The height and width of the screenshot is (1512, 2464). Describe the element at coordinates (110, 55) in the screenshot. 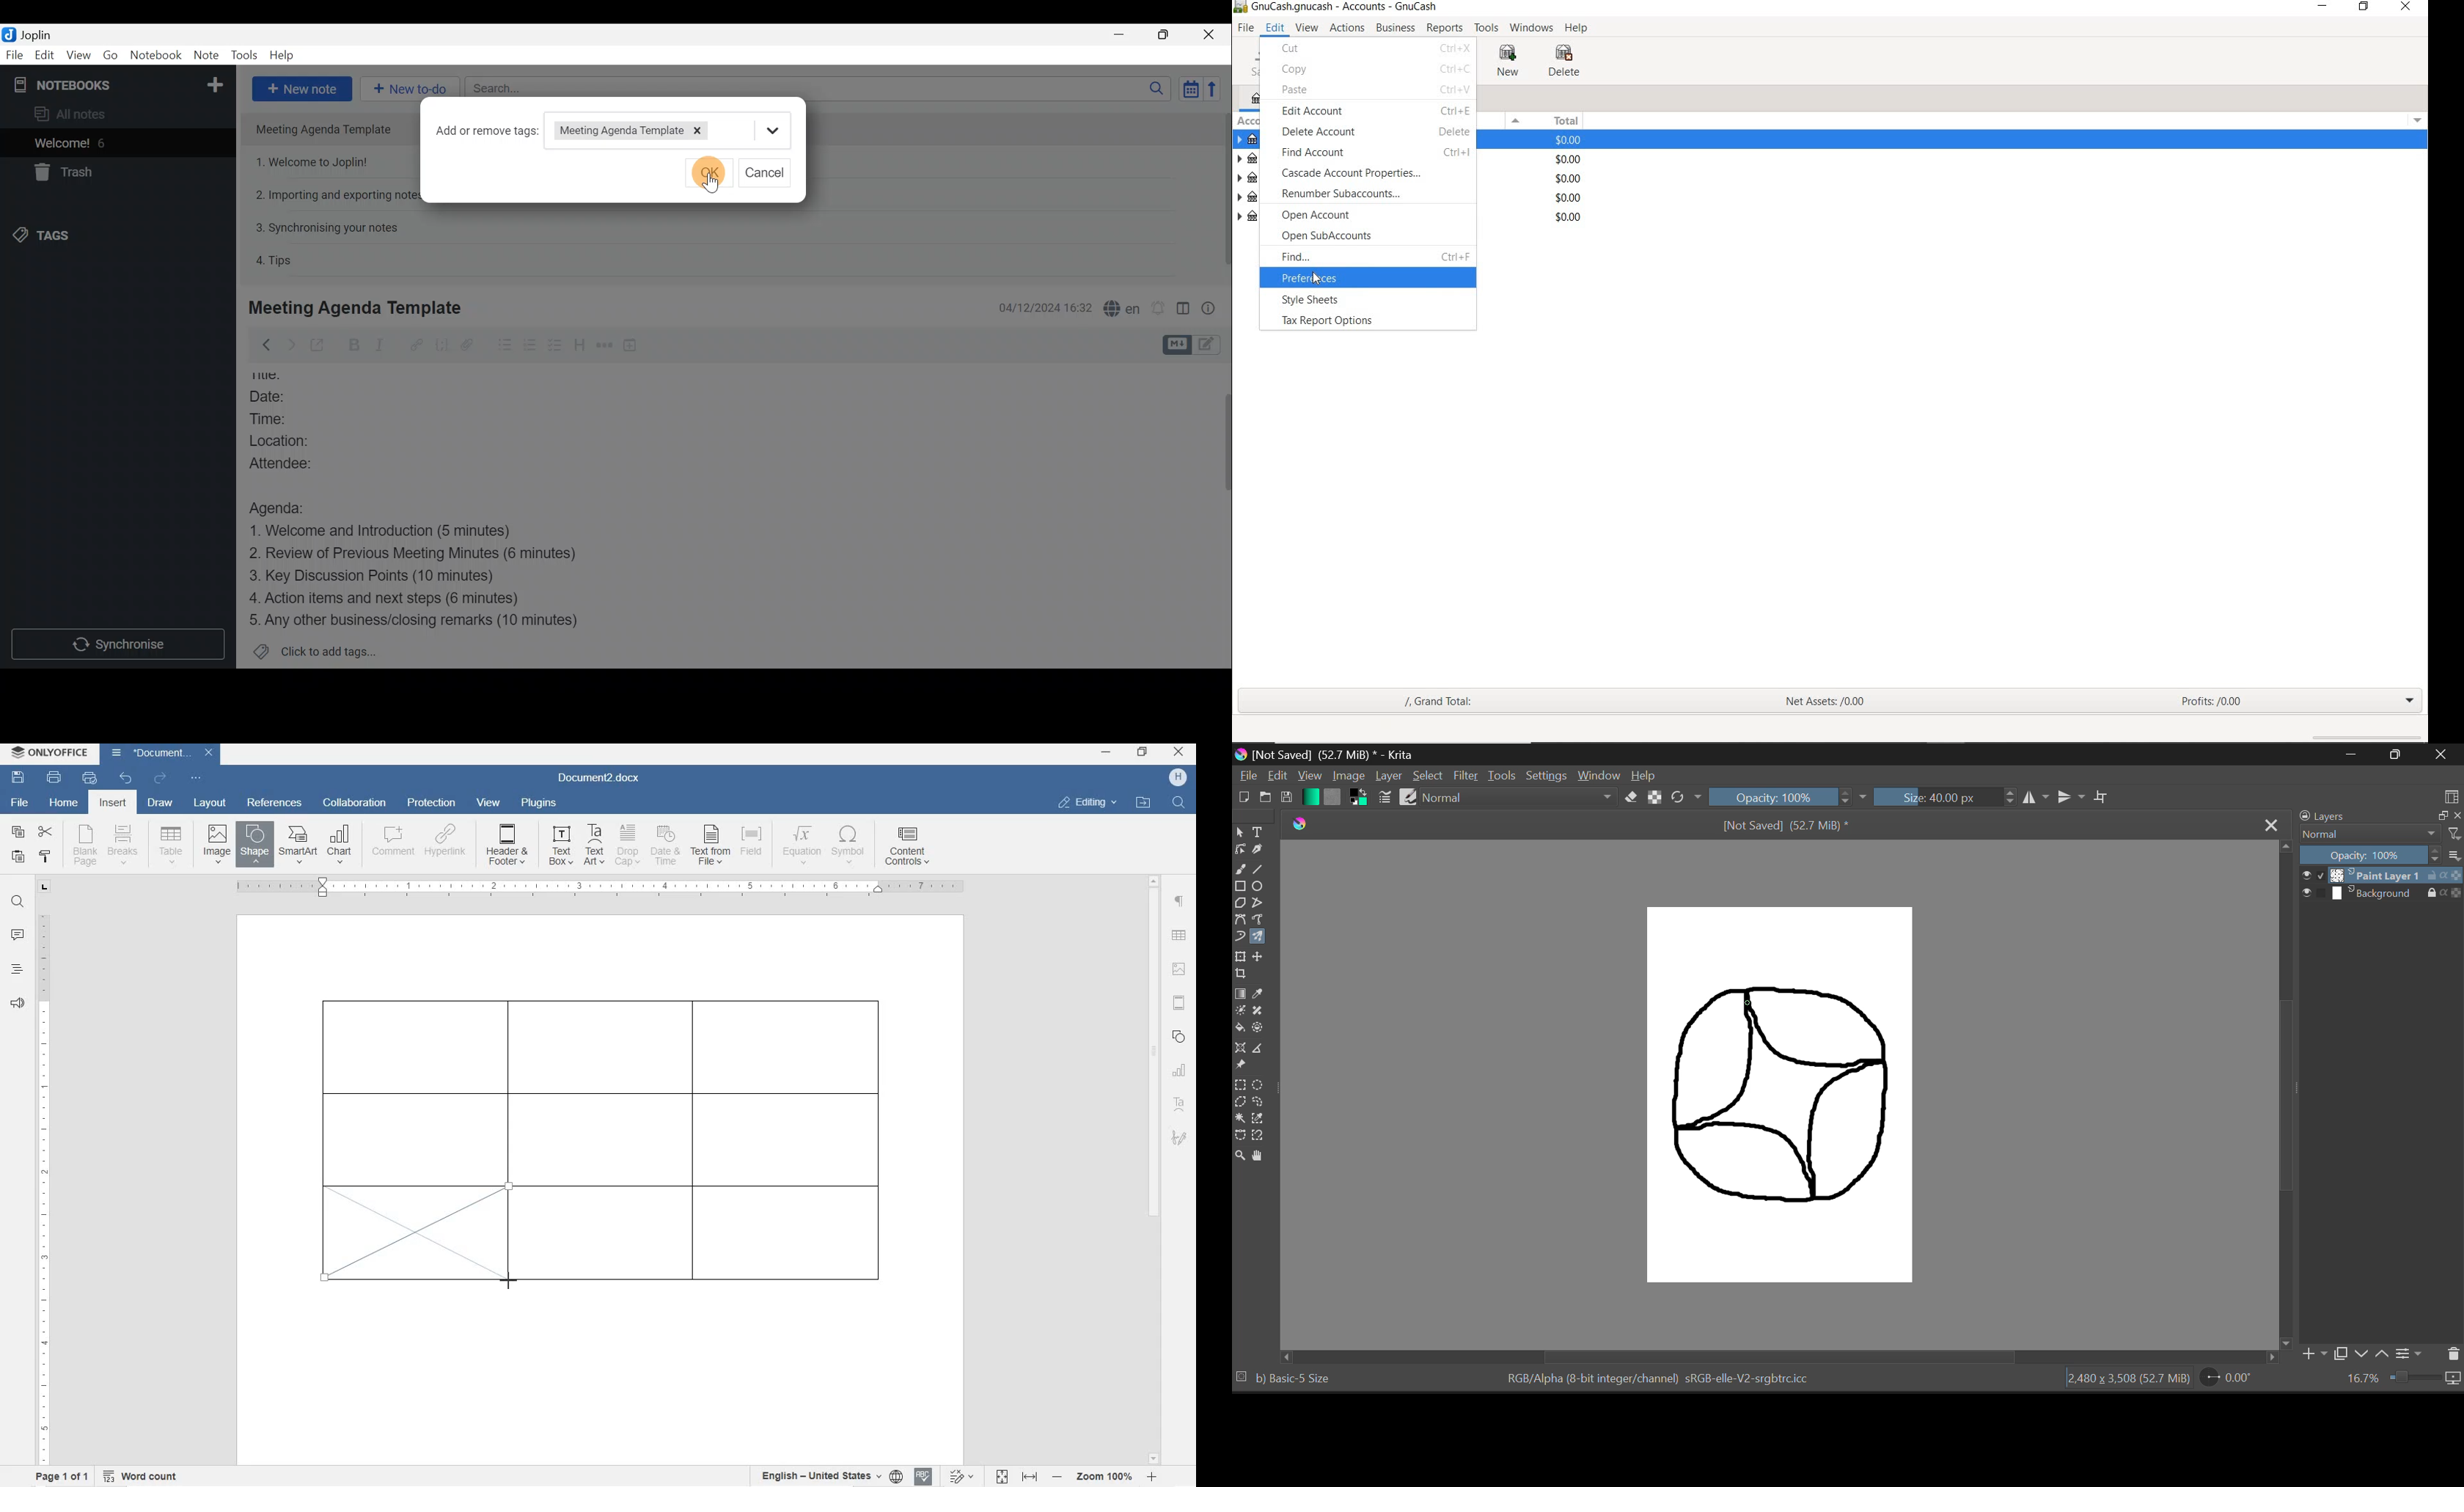

I see `Go` at that location.